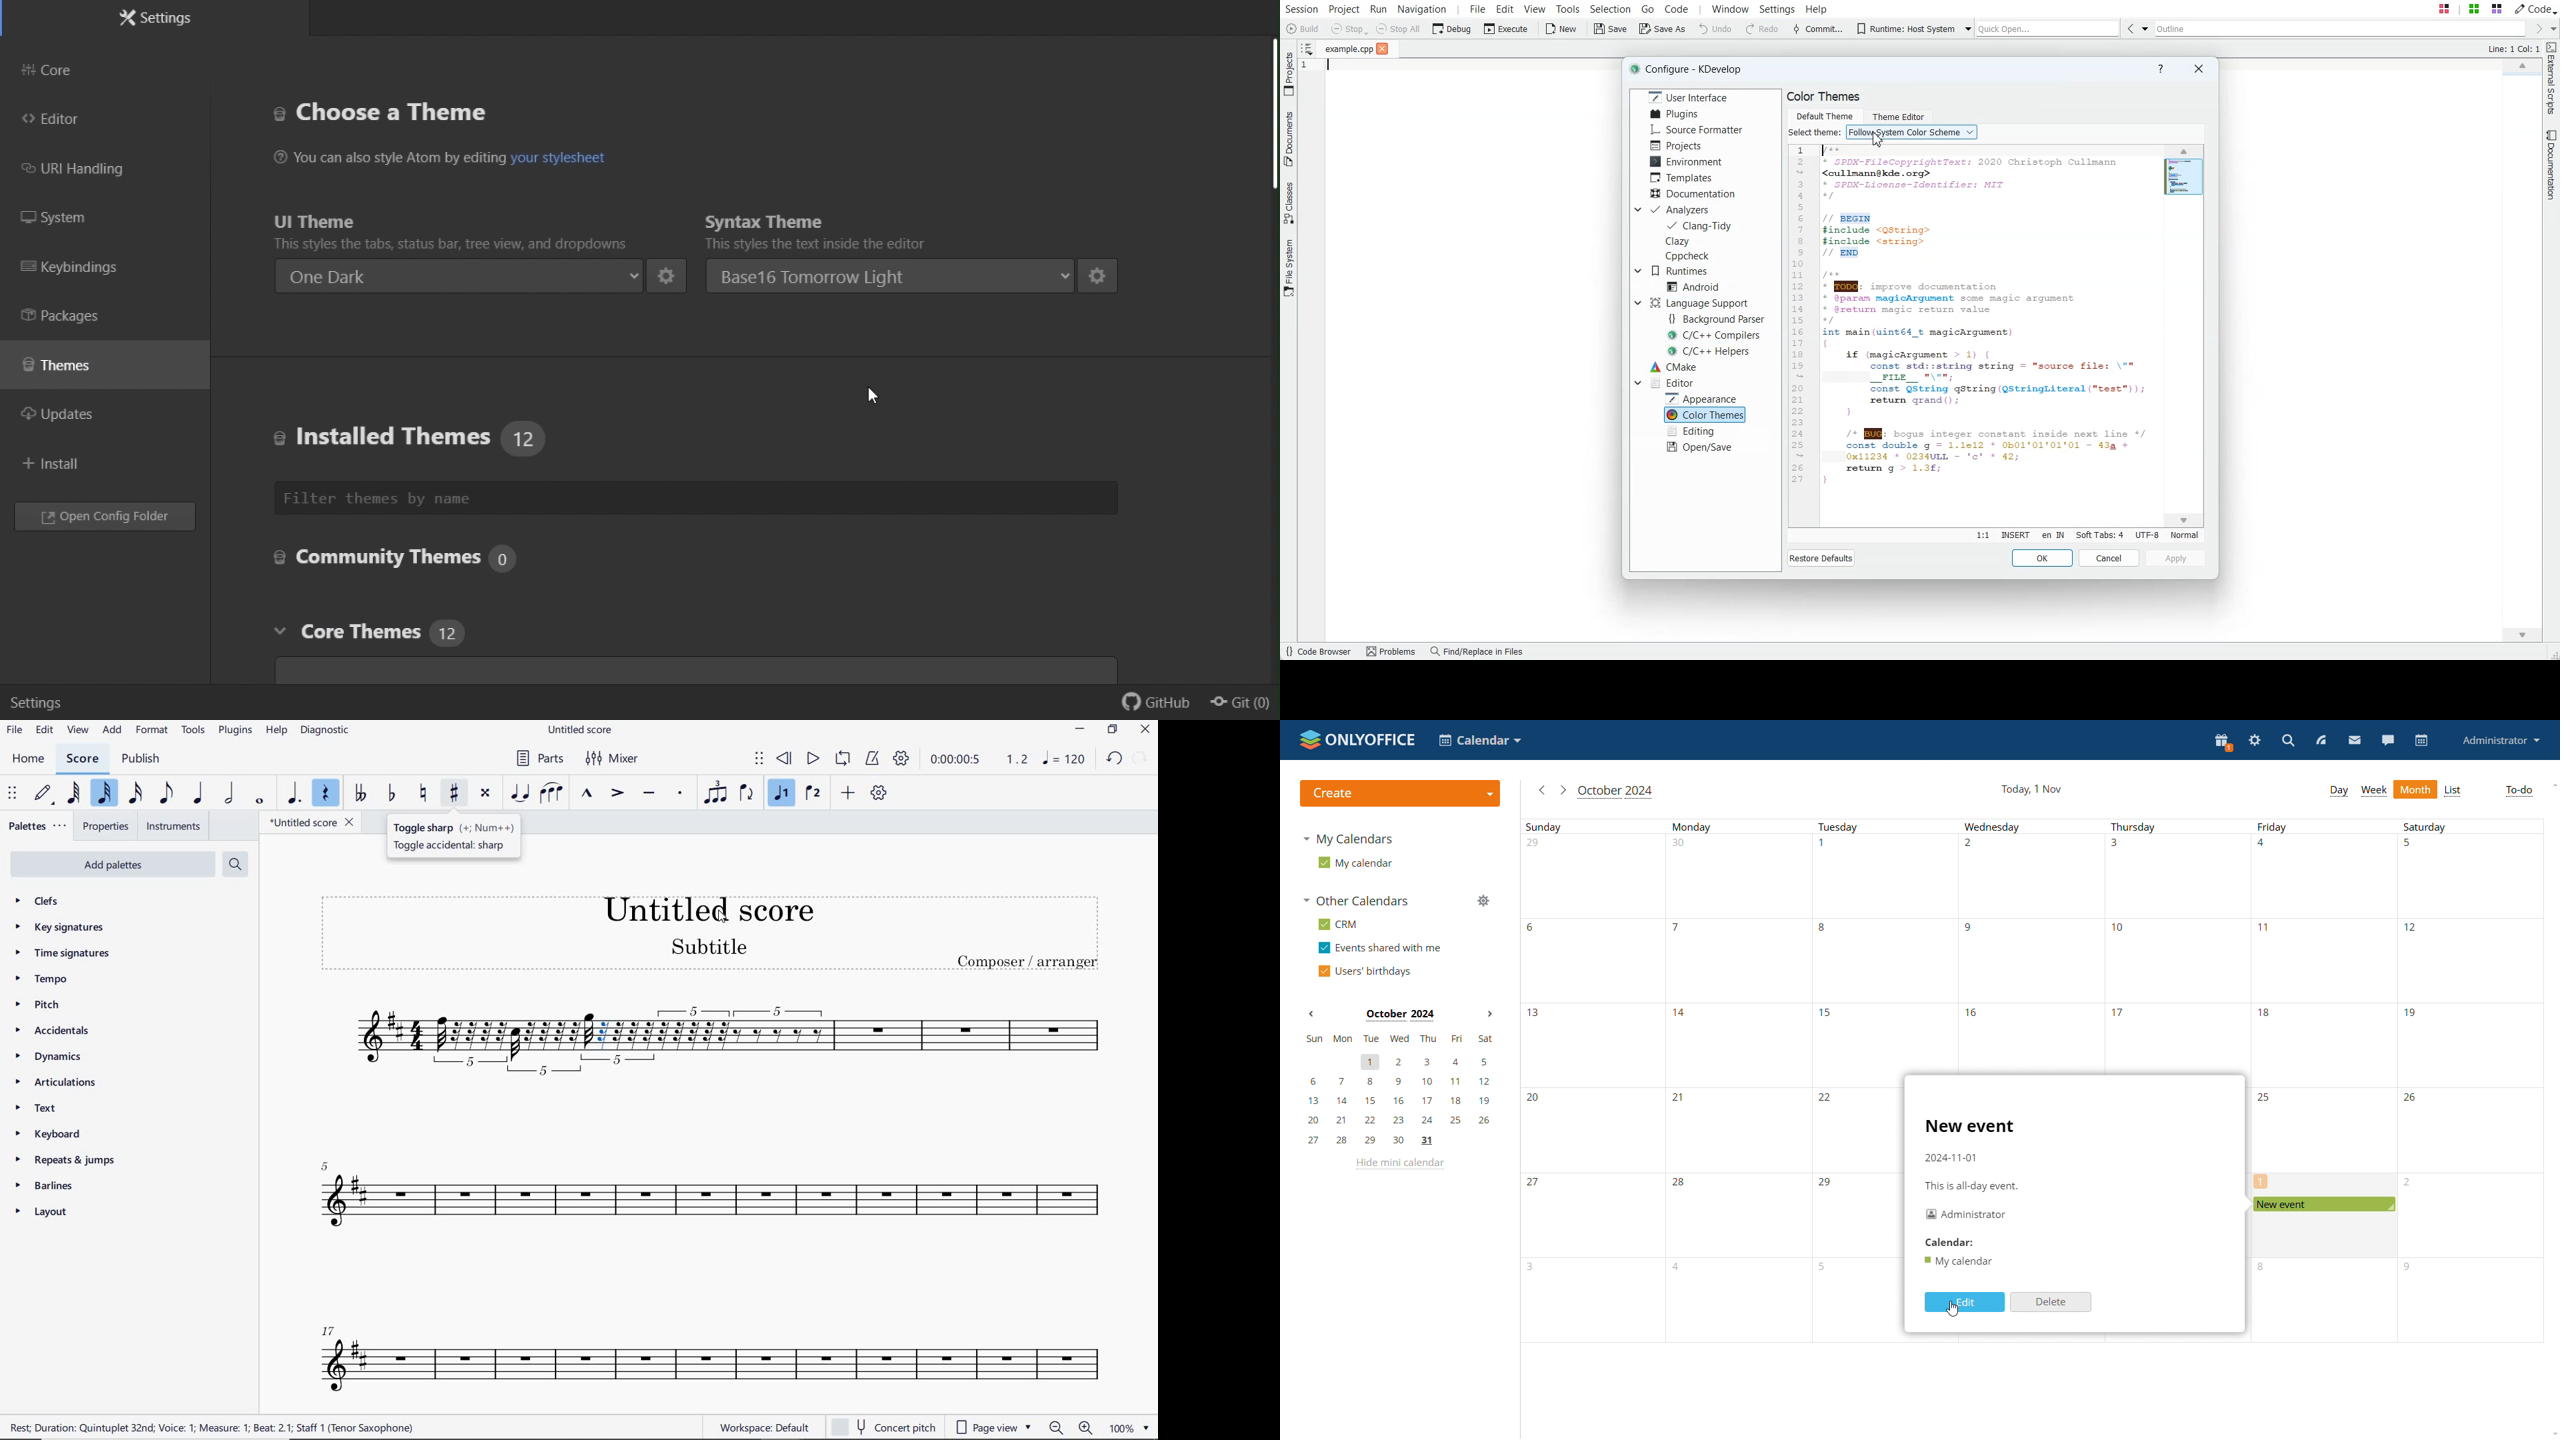  What do you see at coordinates (1595, 1083) in the screenshot?
I see `sunday` at bounding box center [1595, 1083].